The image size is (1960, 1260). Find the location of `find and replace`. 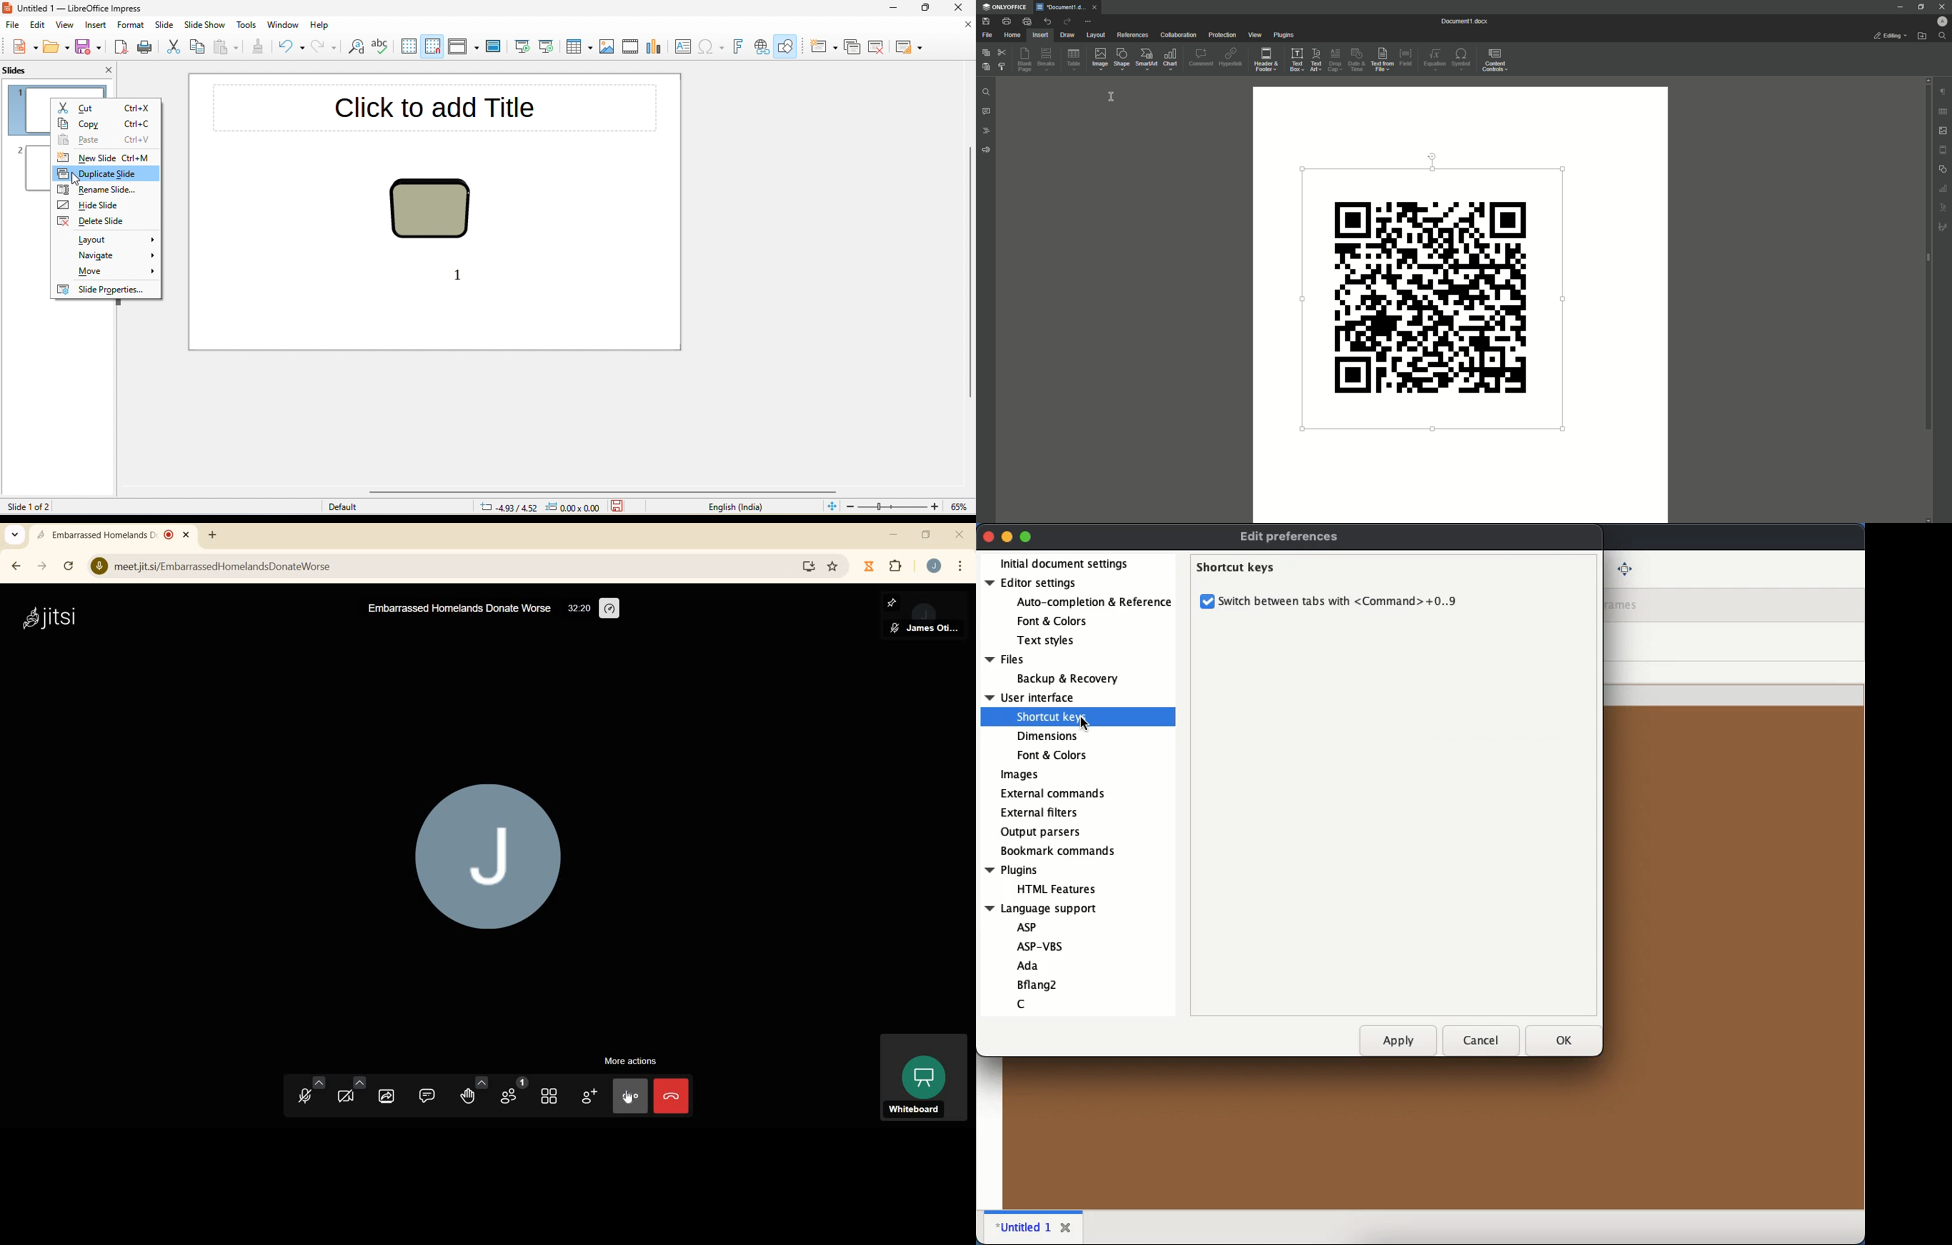

find and replace is located at coordinates (356, 48).